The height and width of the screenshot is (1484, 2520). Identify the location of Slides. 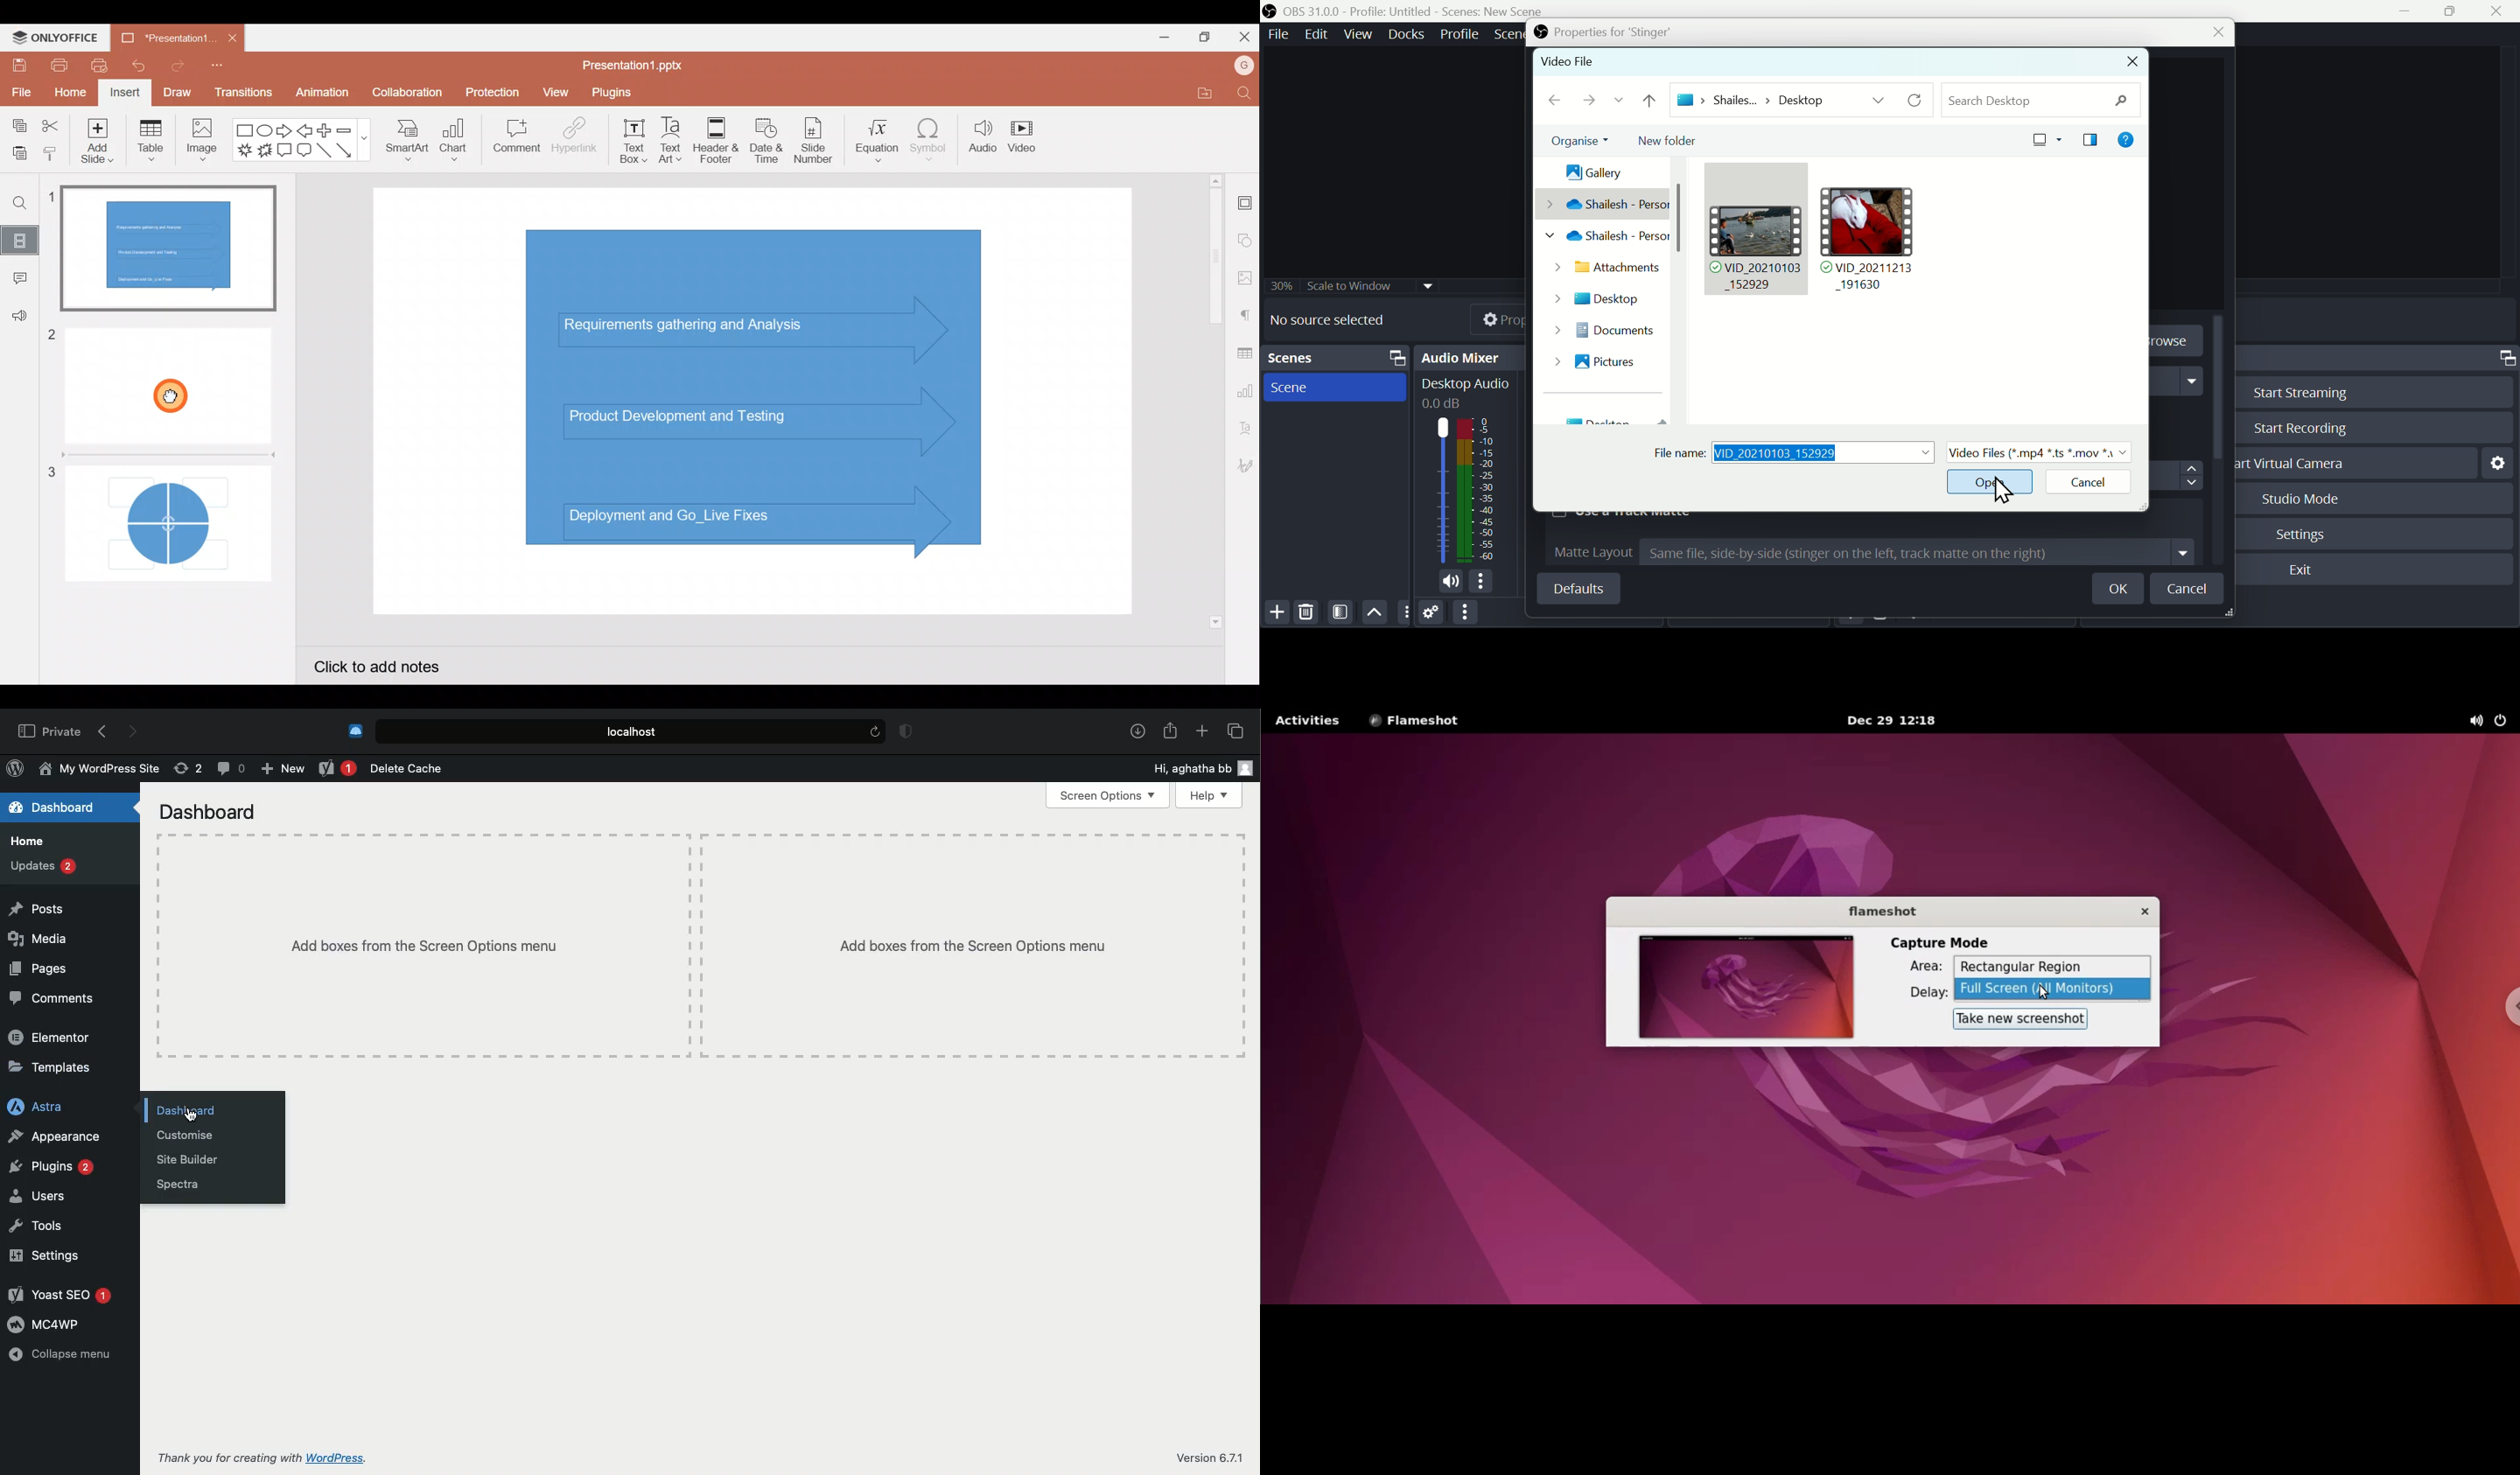
(20, 238).